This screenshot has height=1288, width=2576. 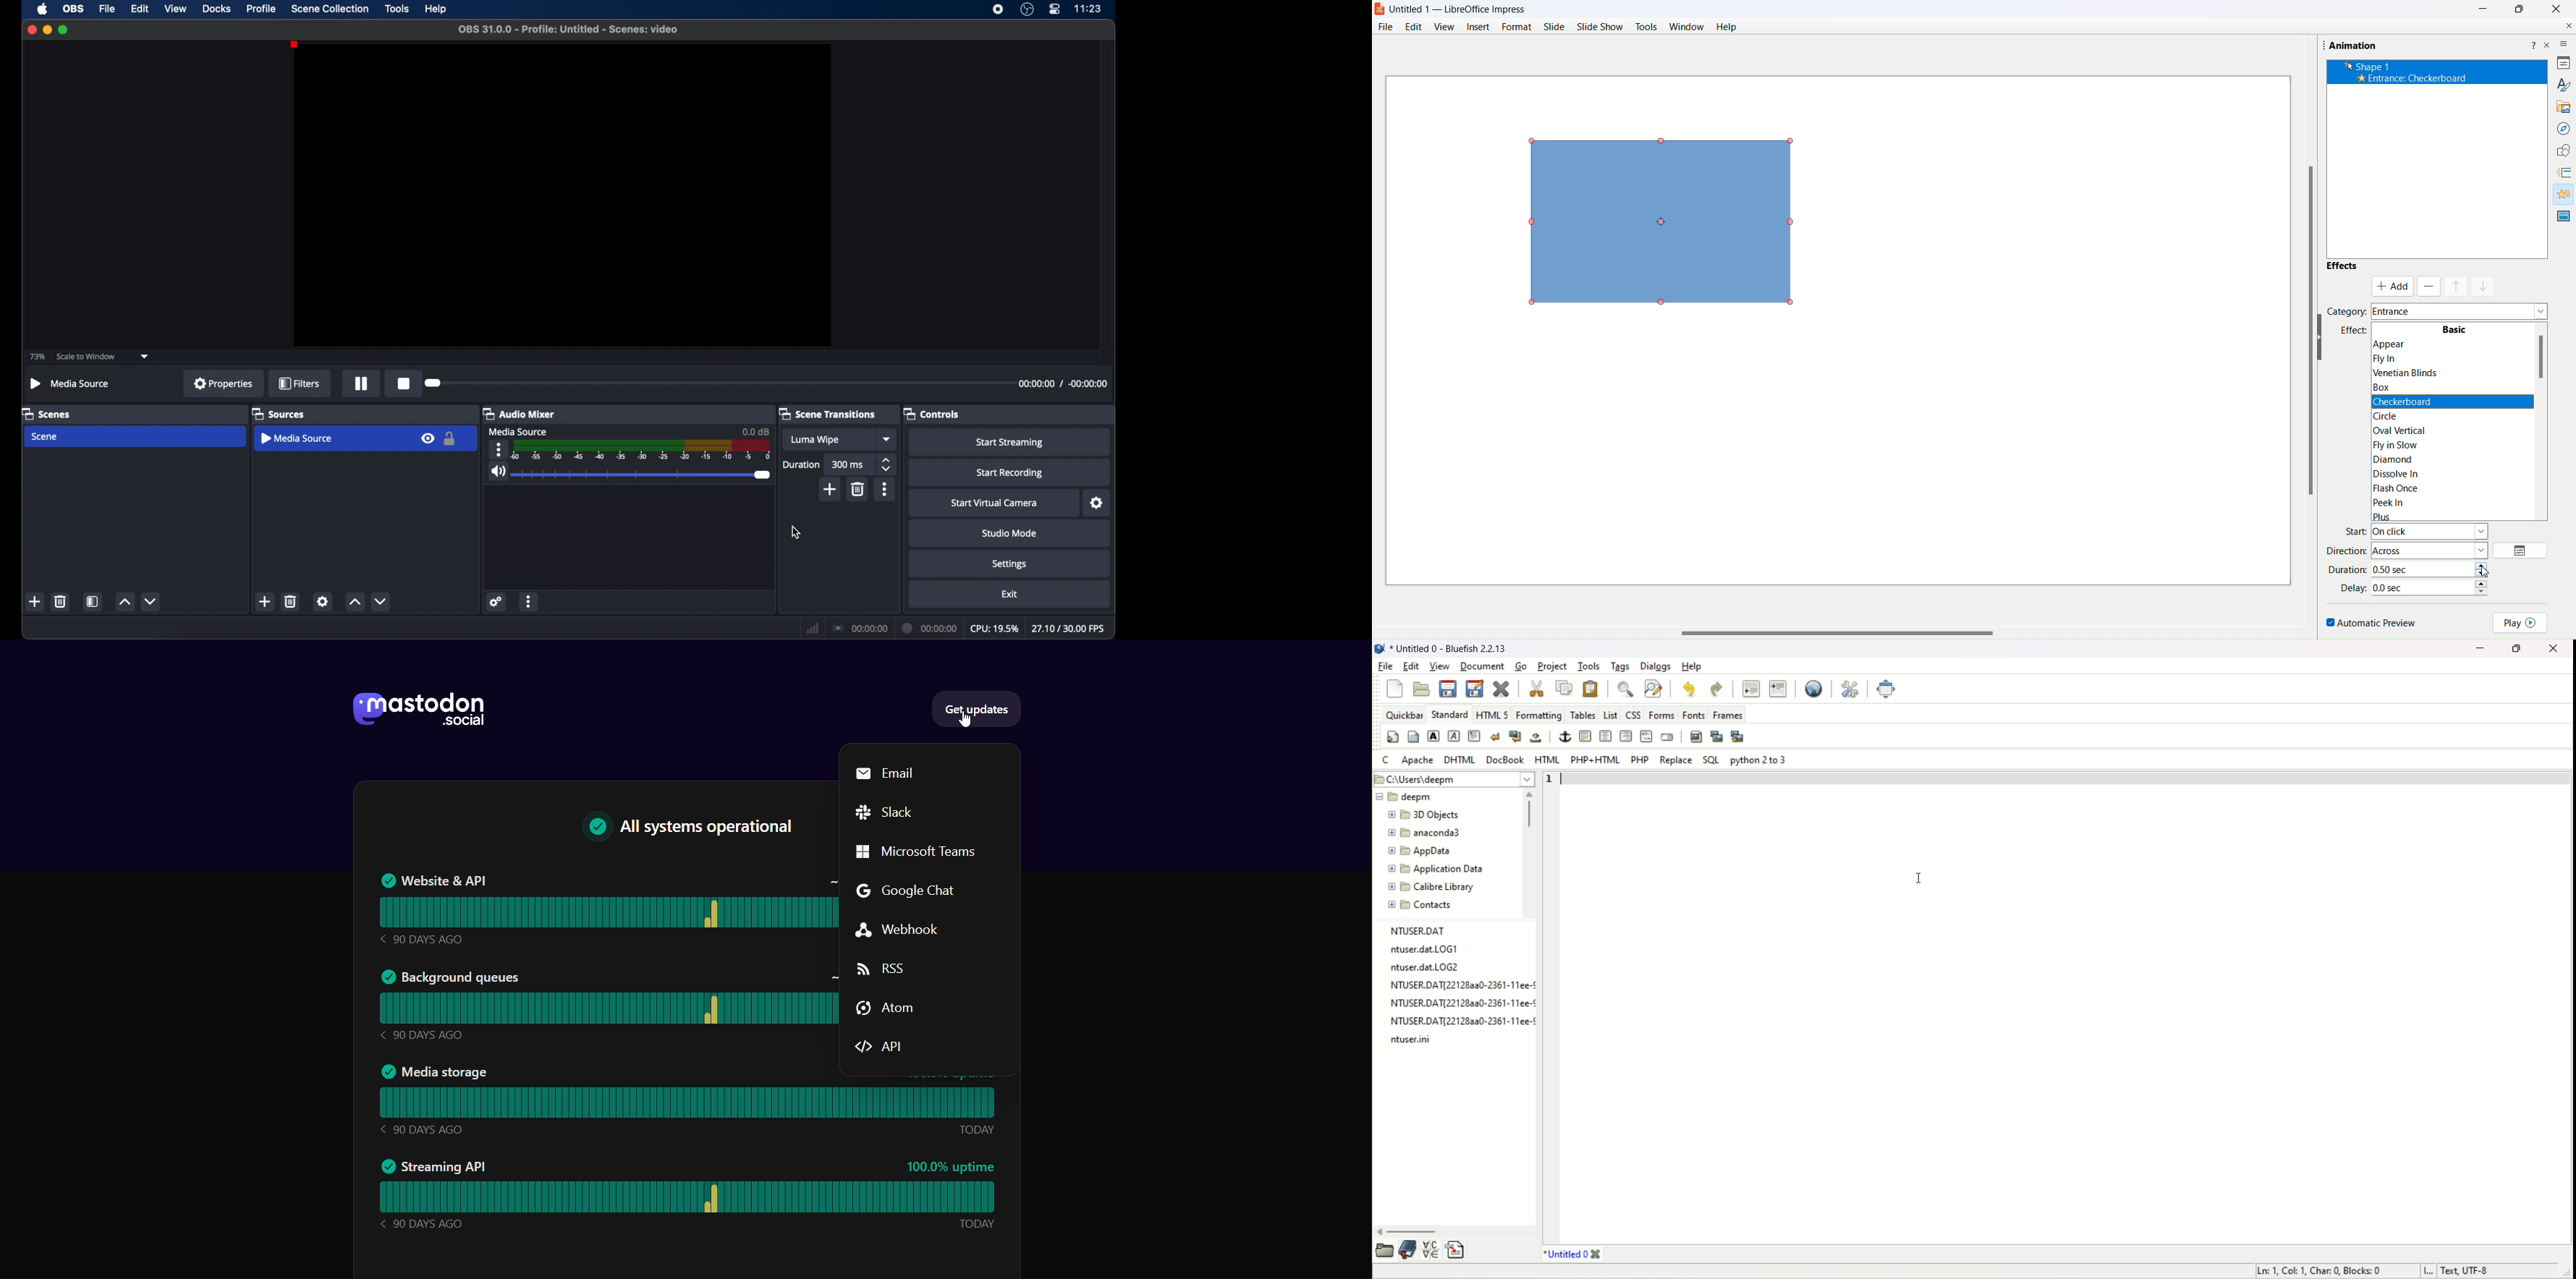 I want to click on copy, so click(x=1563, y=688).